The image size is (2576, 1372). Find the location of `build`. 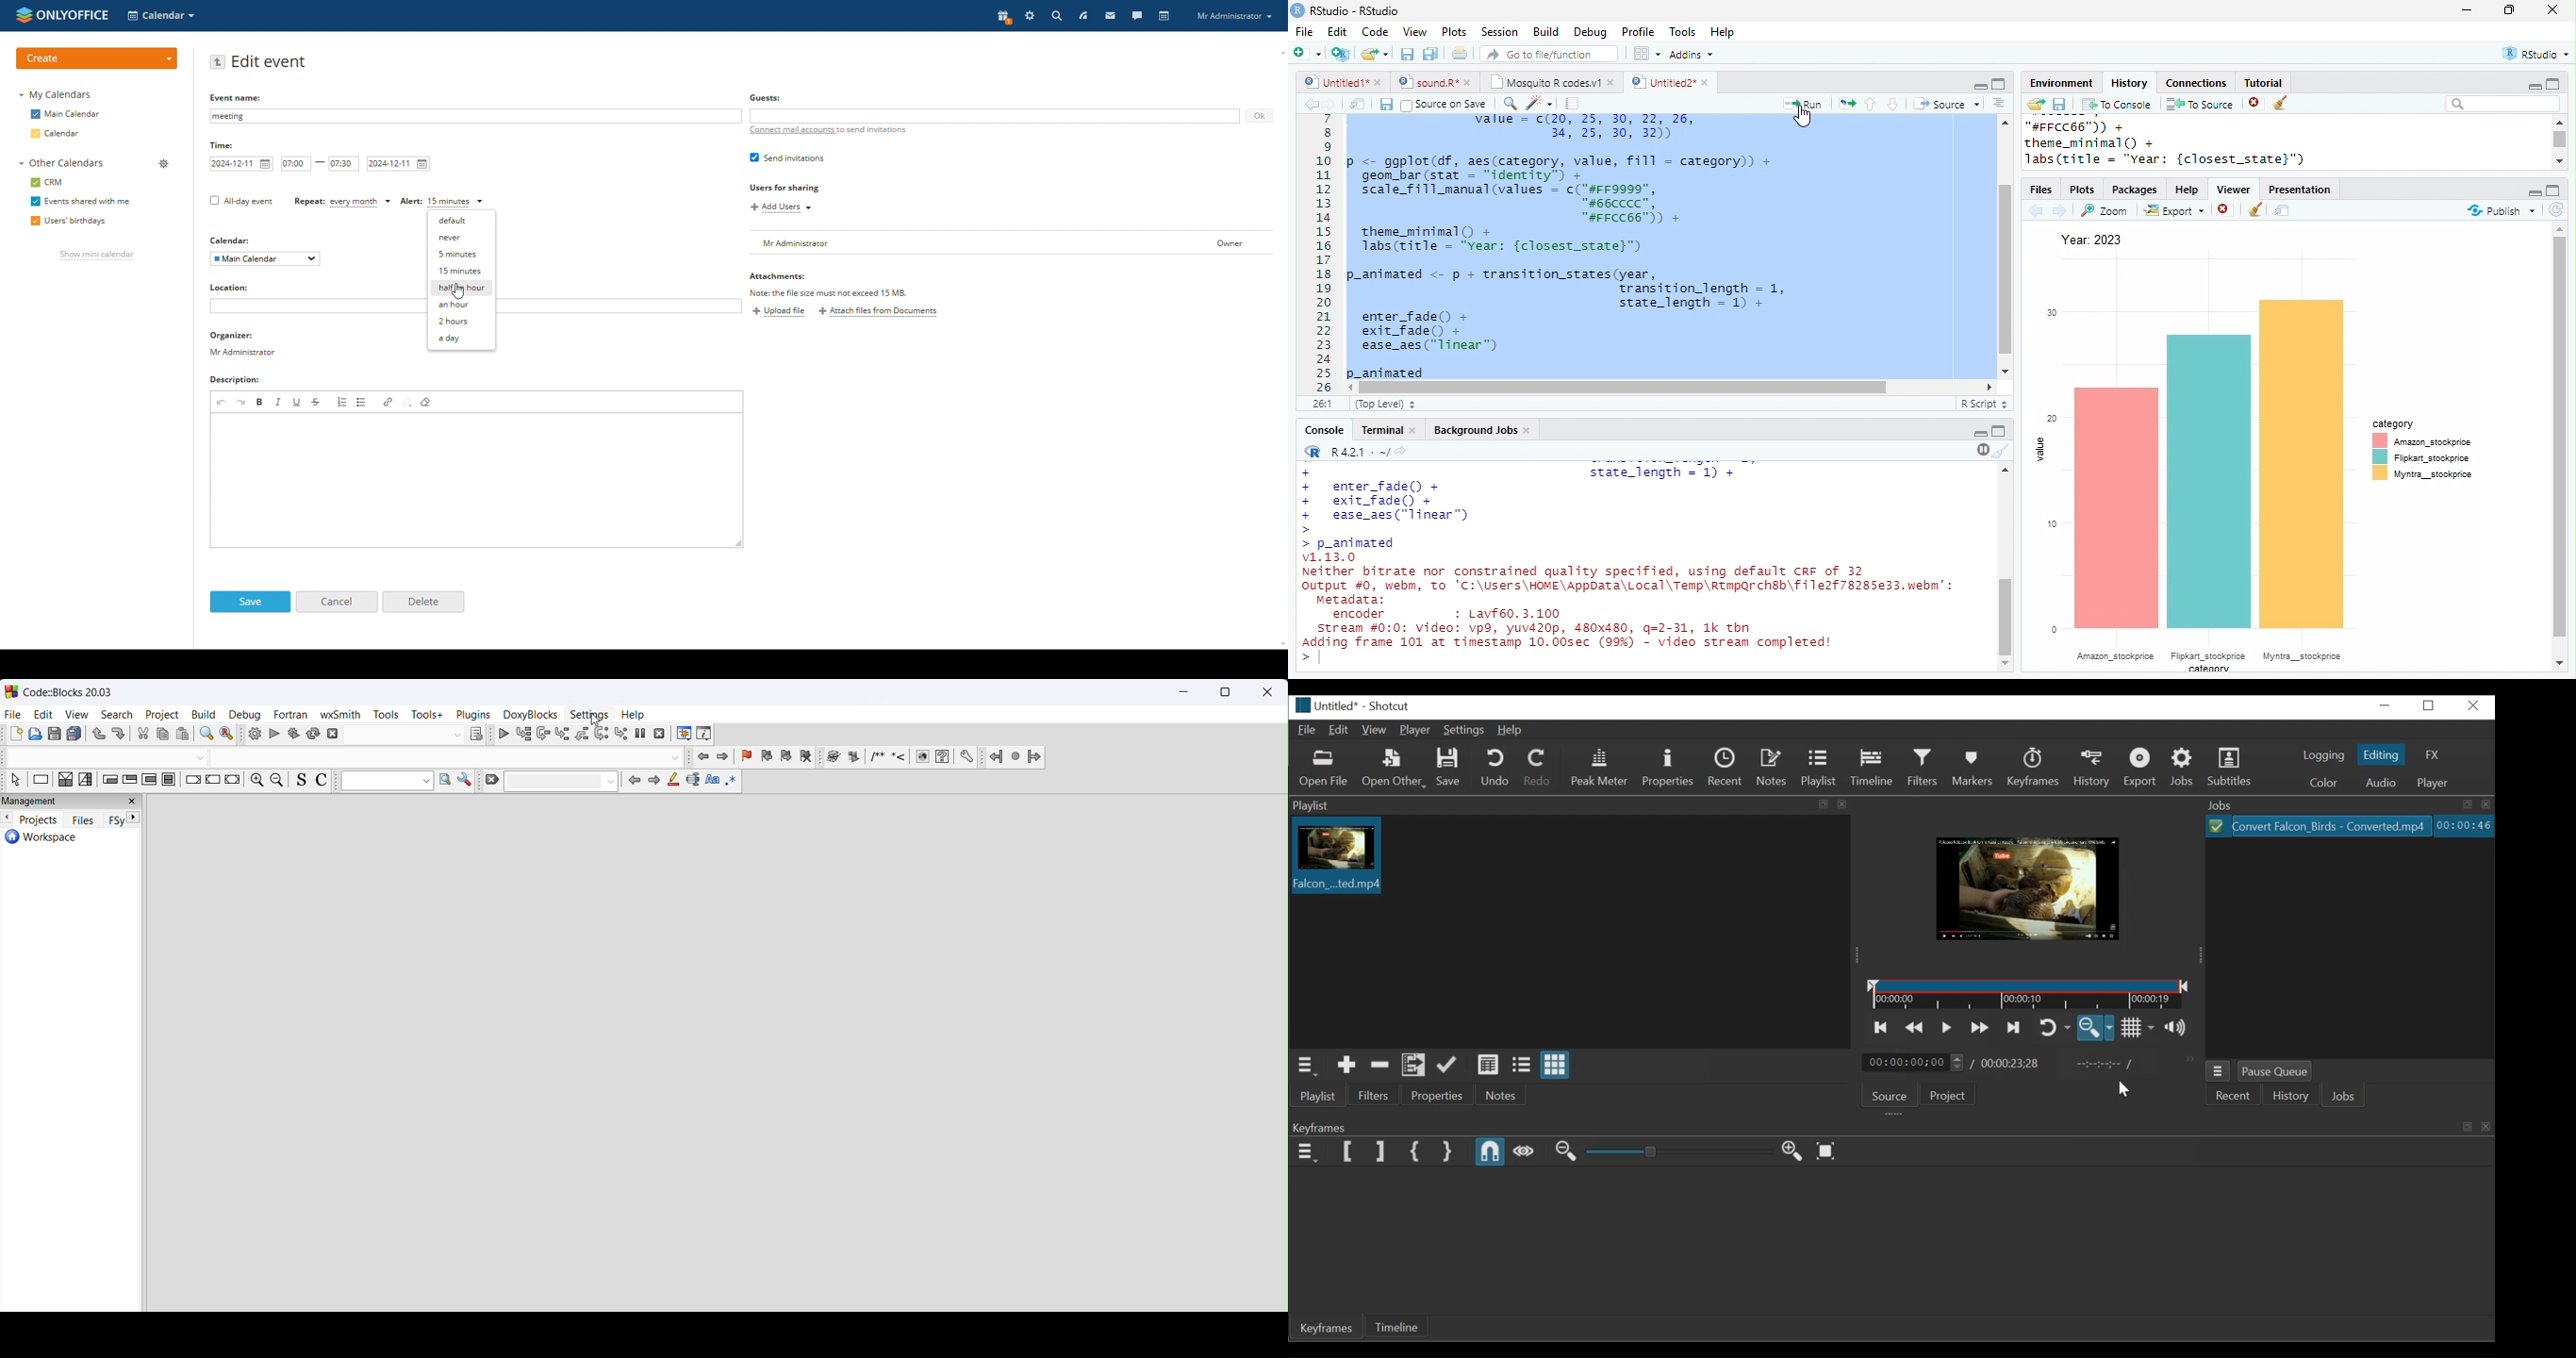

build is located at coordinates (205, 716).